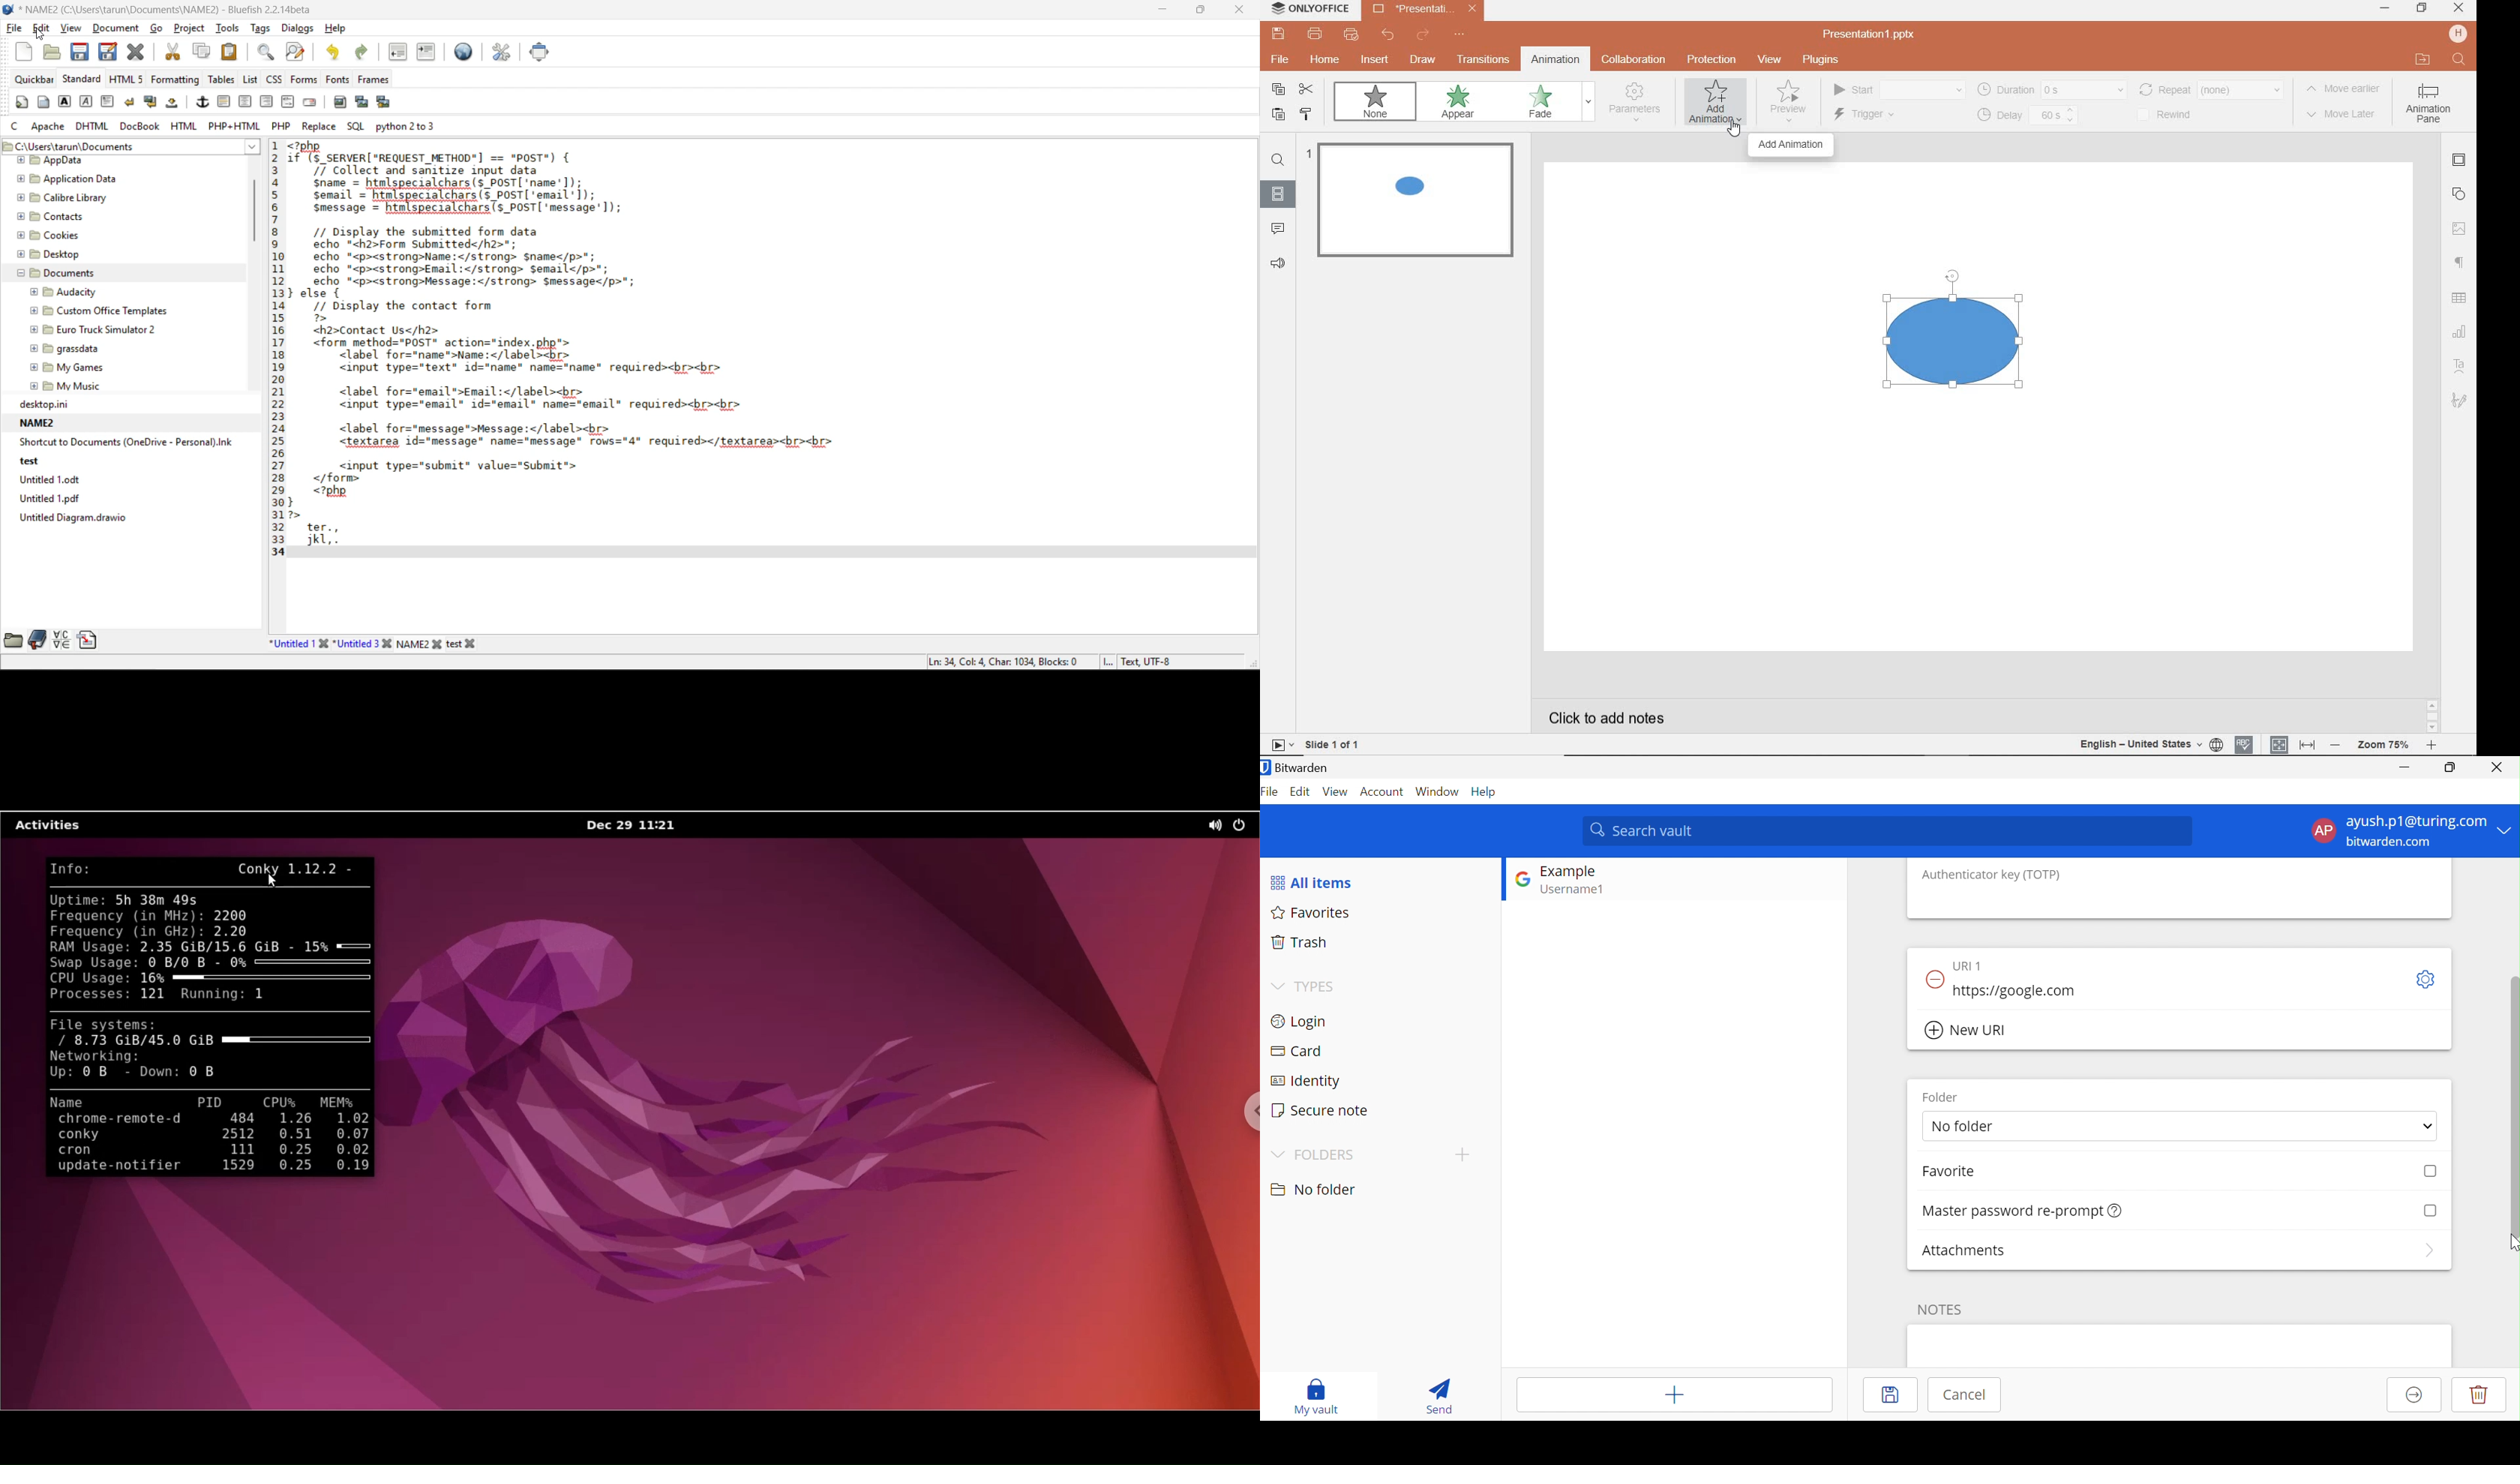 This screenshot has height=1484, width=2520. Describe the element at coordinates (385, 100) in the screenshot. I see `insert multiple thumbnail` at that location.